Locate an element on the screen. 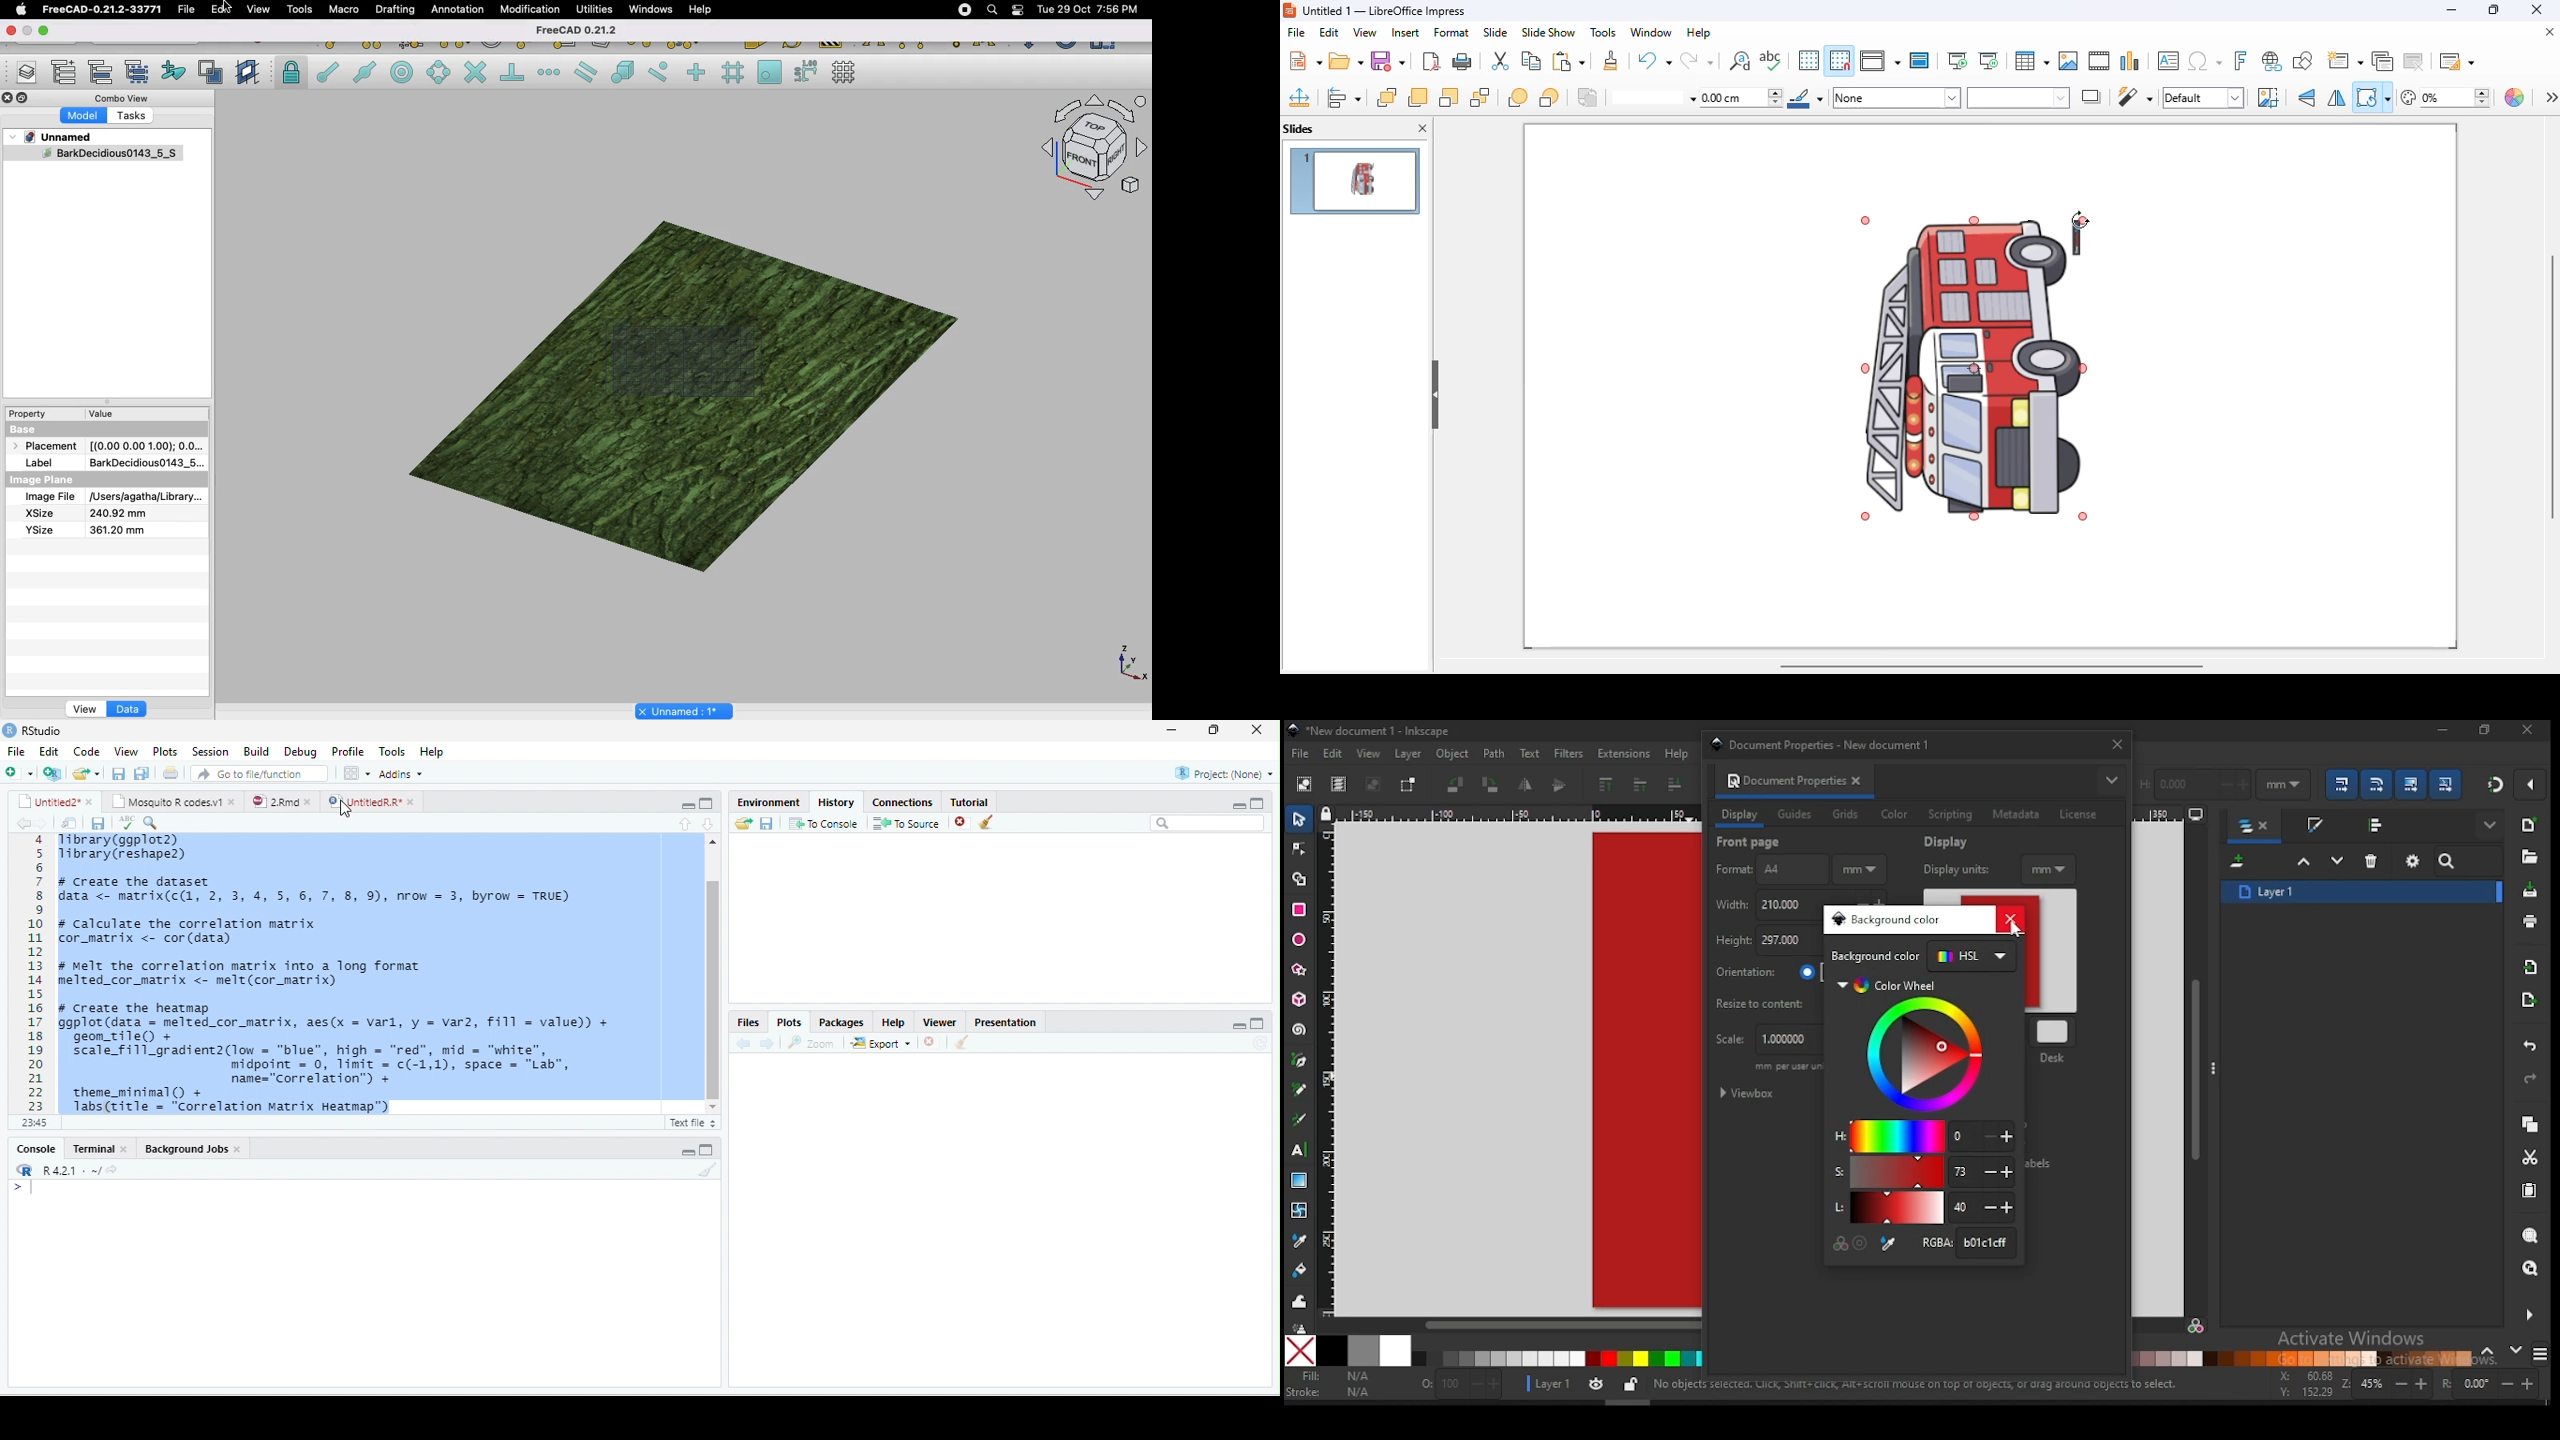 This screenshot has height=1456, width=2576. Snap extension is located at coordinates (550, 73).